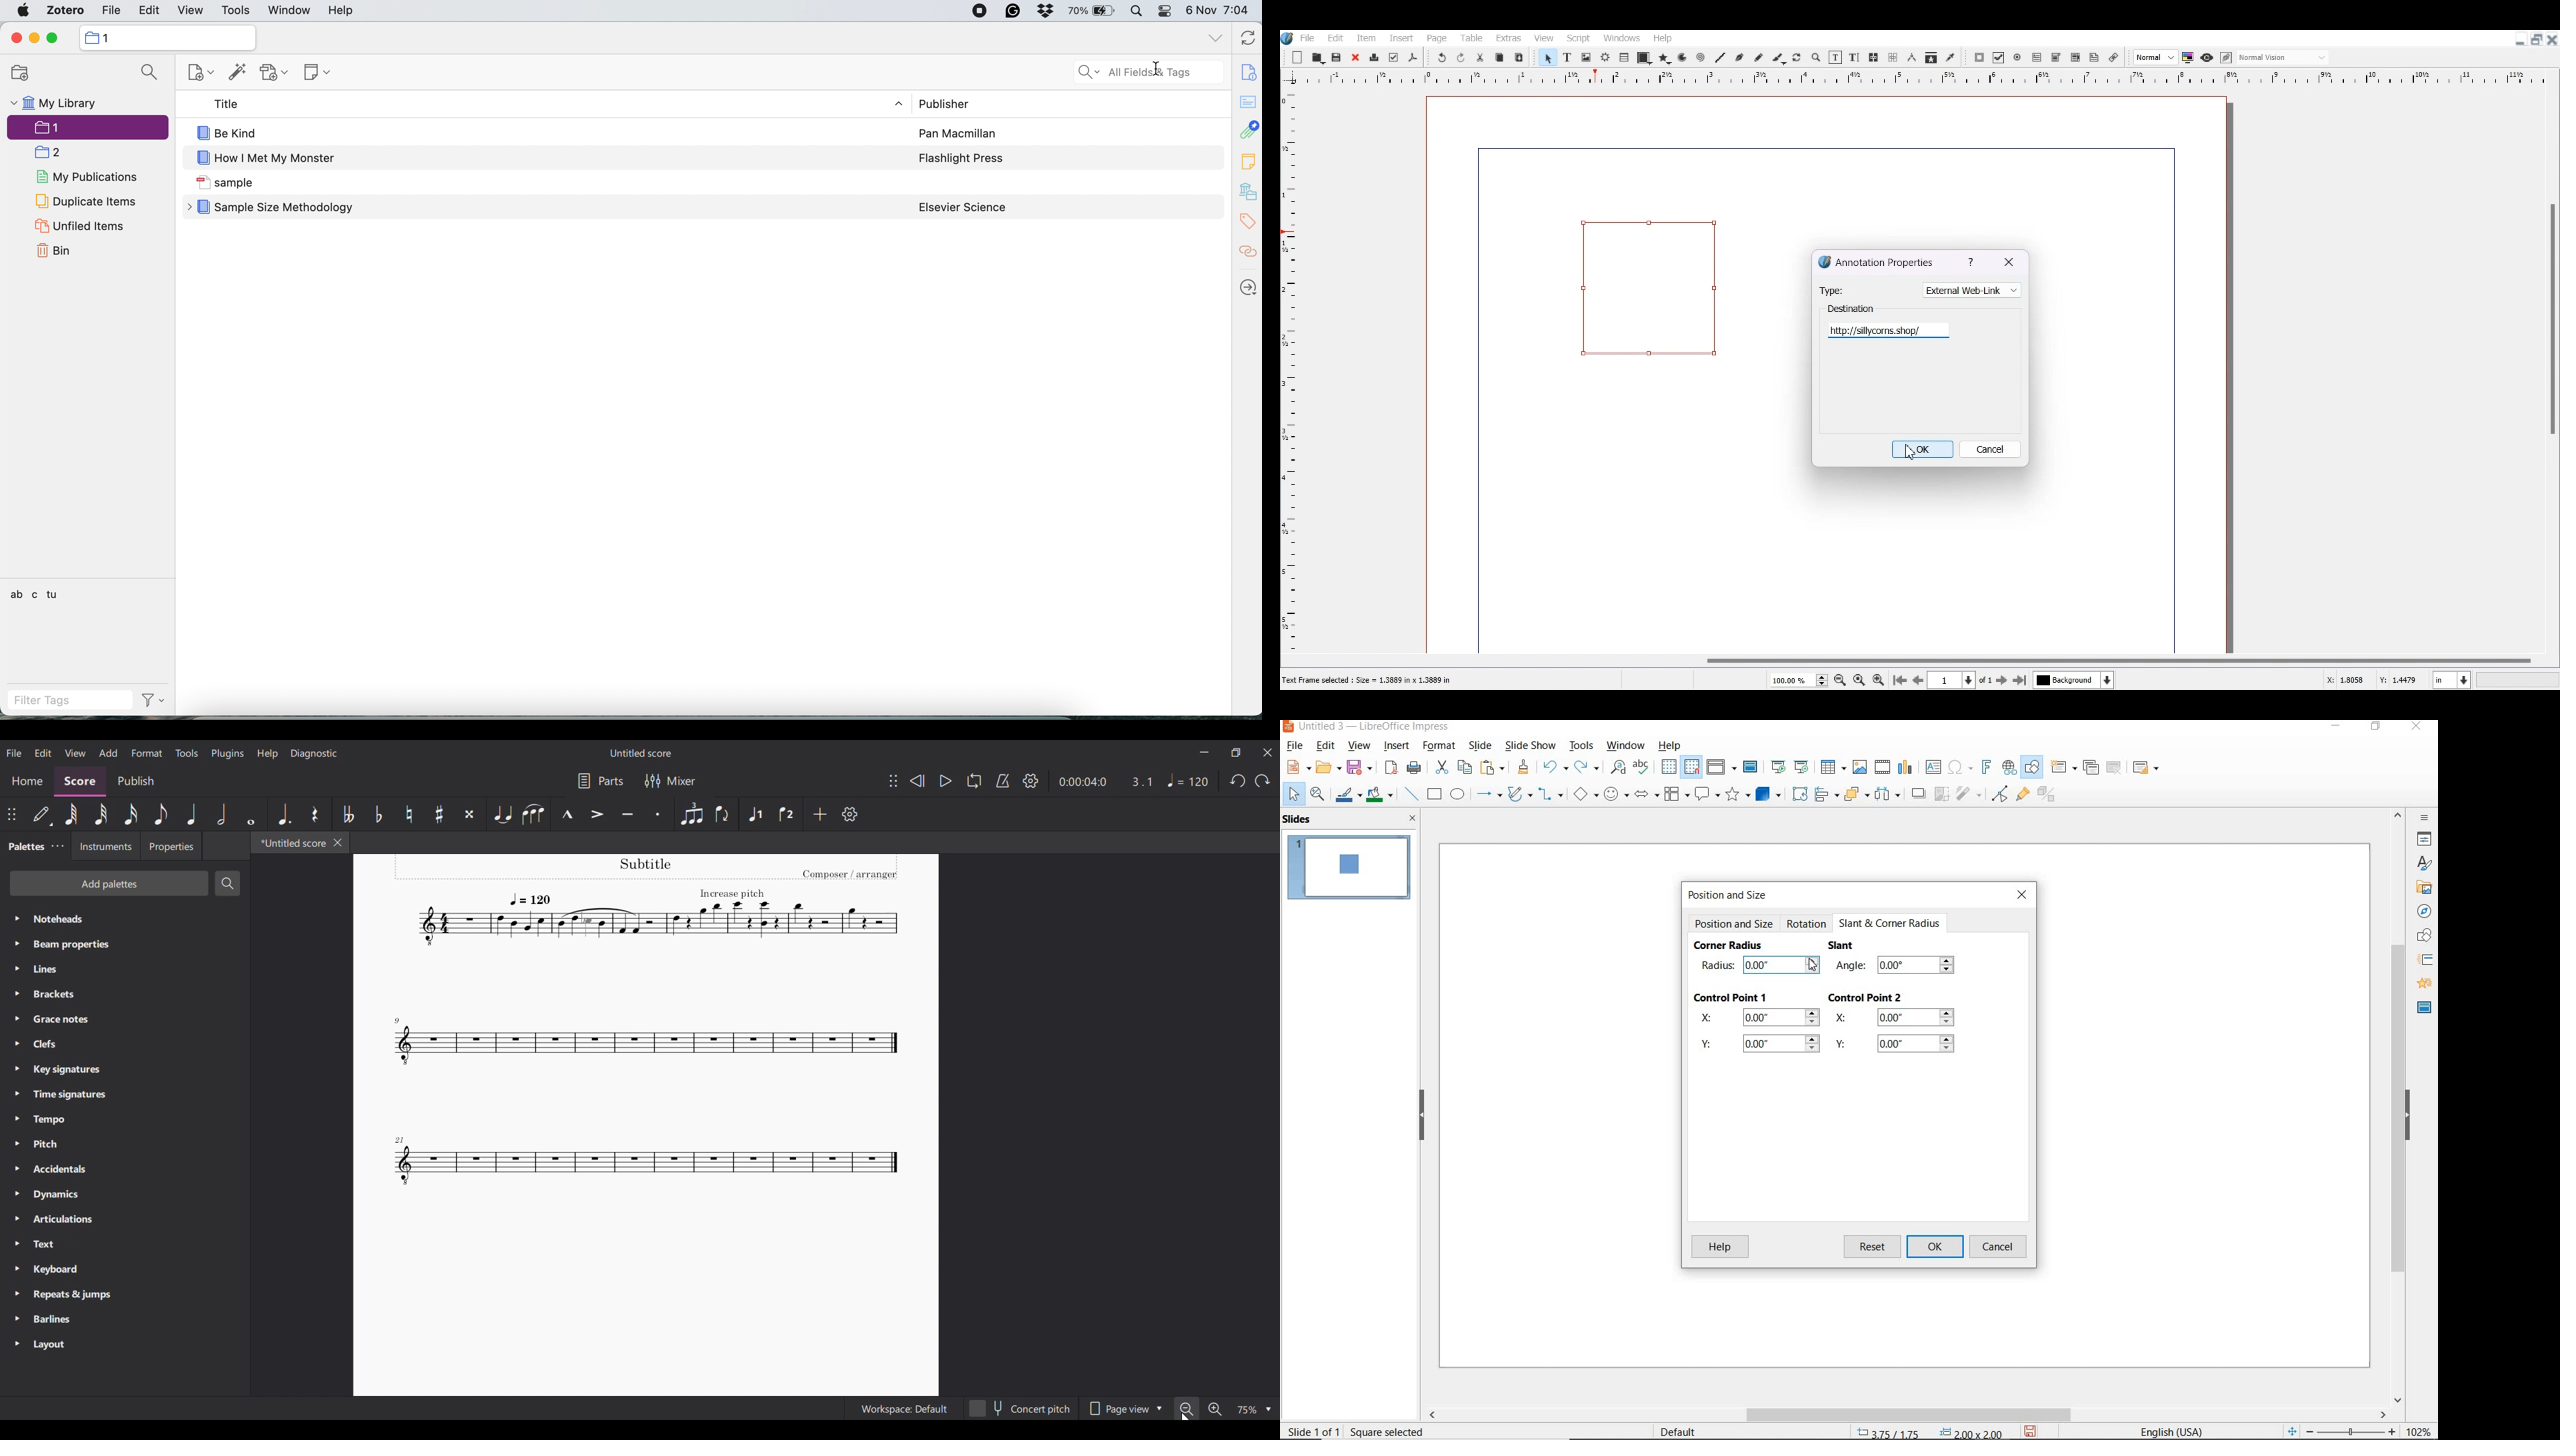 This screenshot has width=2576, height=1456. Describe the element at coordinates (244, 184) in the screenshot. I see `sample` at that location.